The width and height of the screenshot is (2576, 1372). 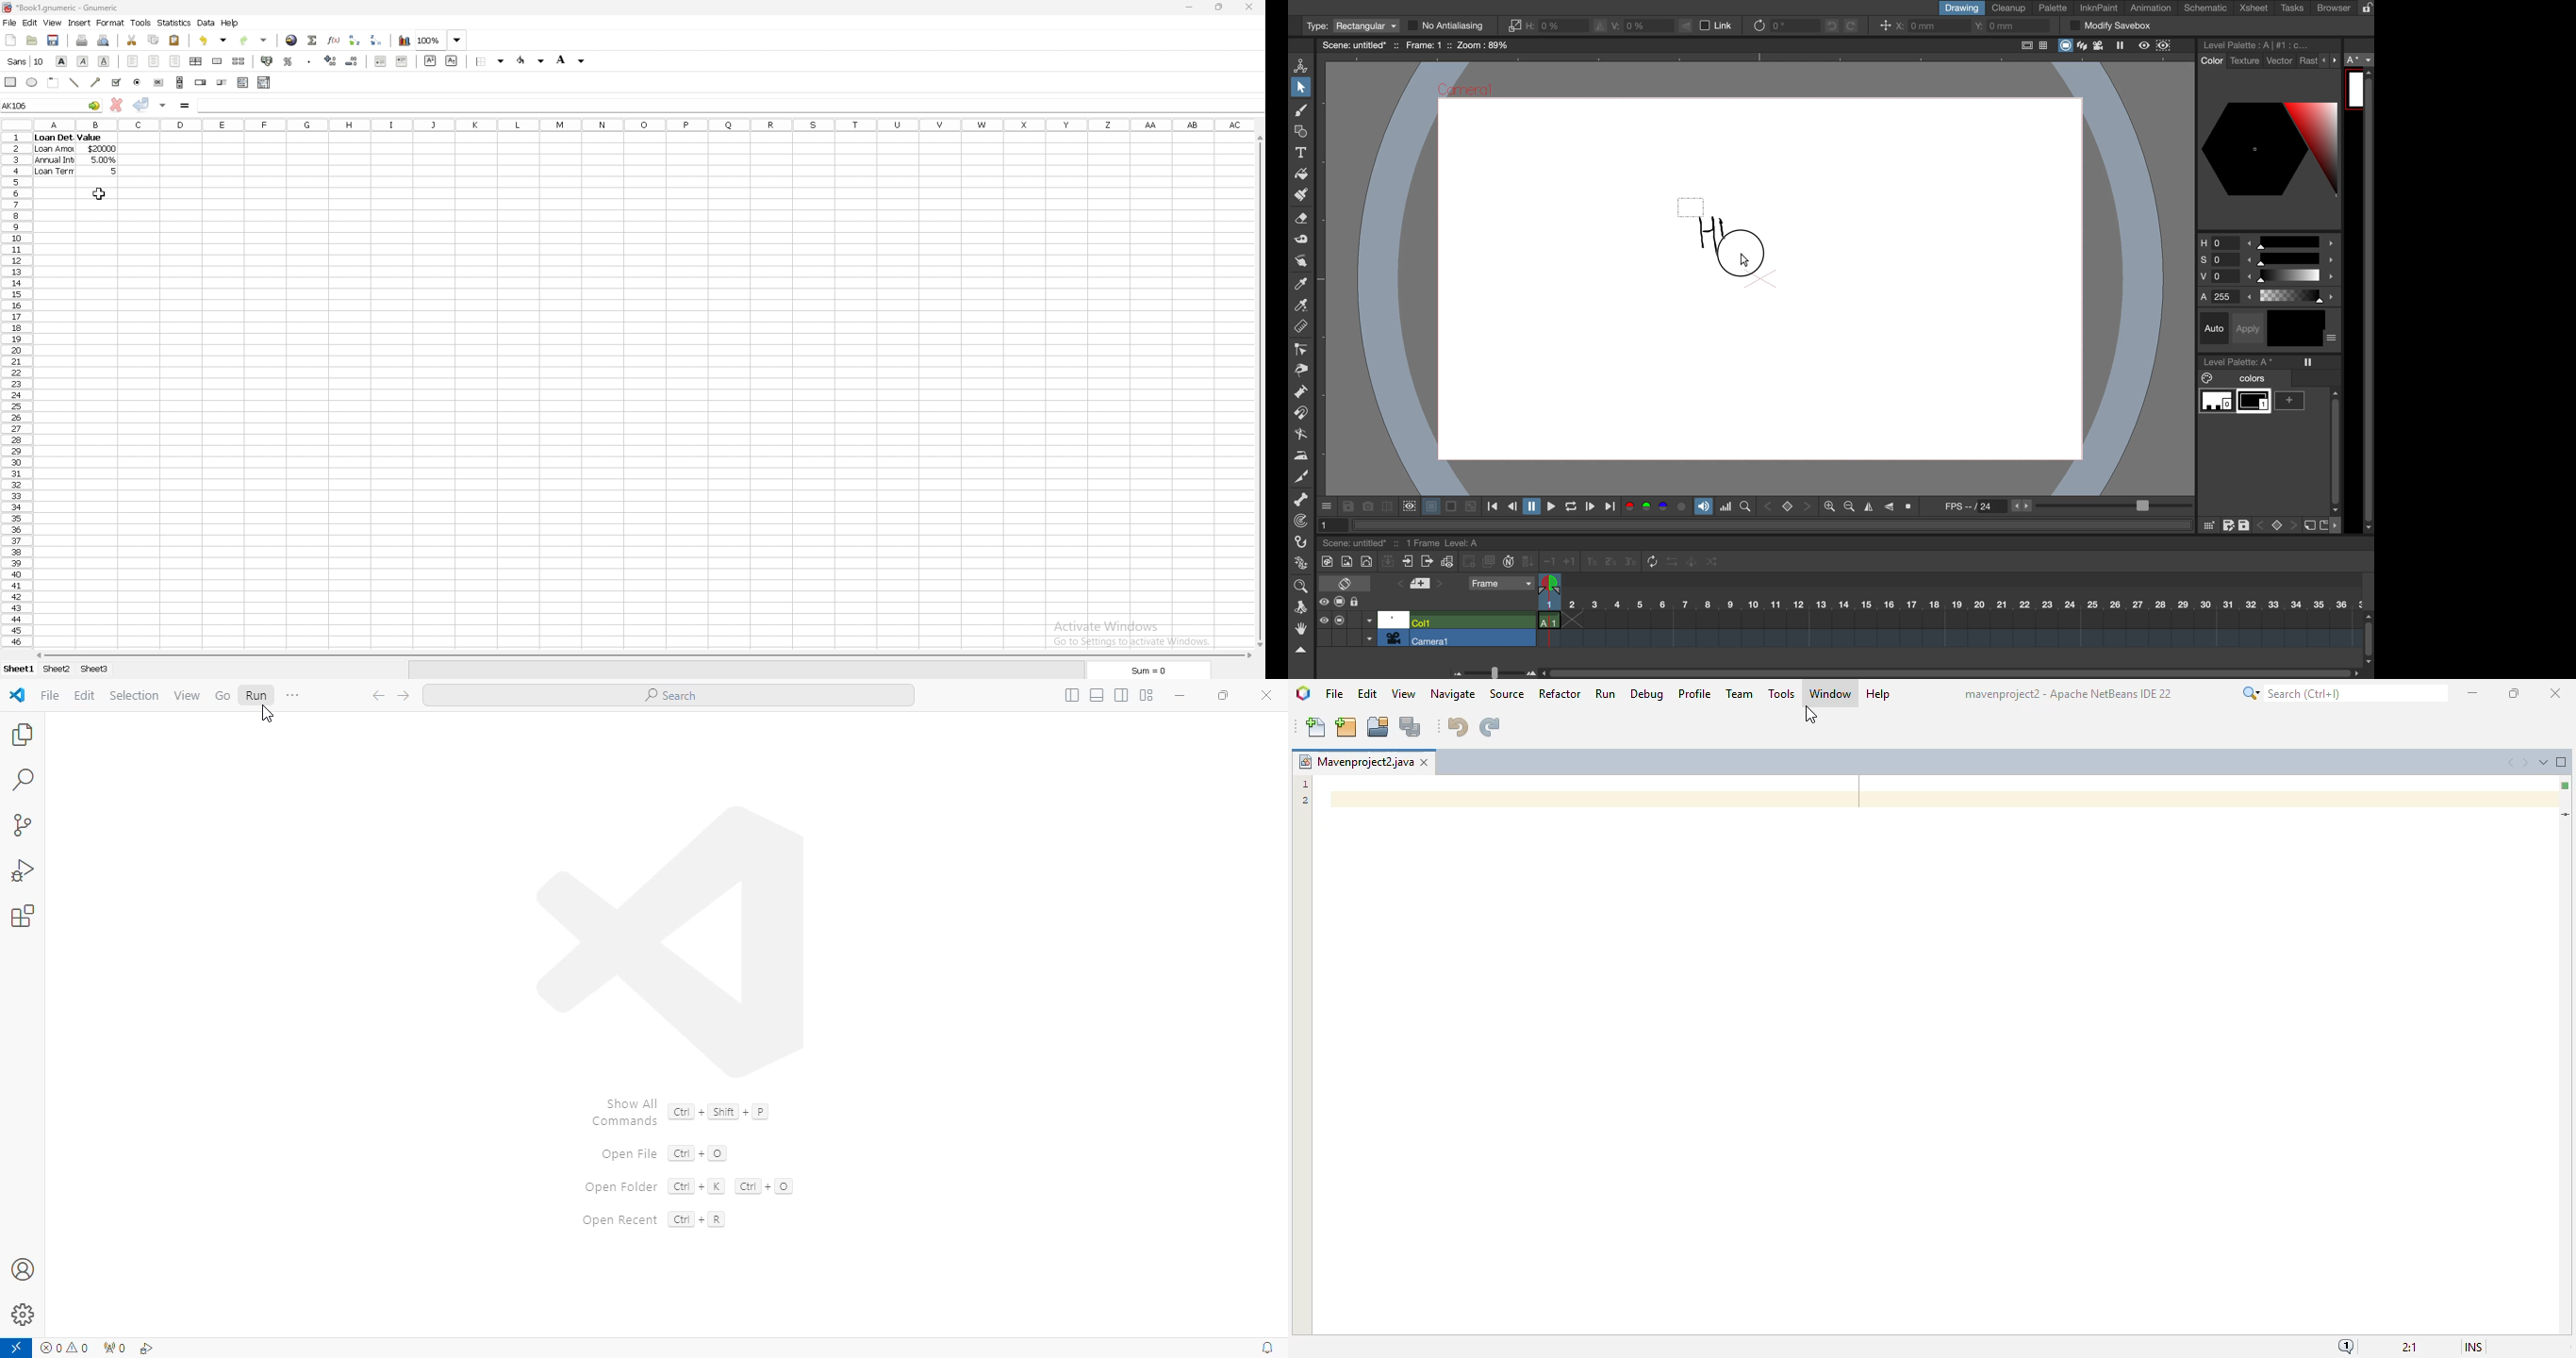 I want to click on locator, so click(x=1745, y=505).